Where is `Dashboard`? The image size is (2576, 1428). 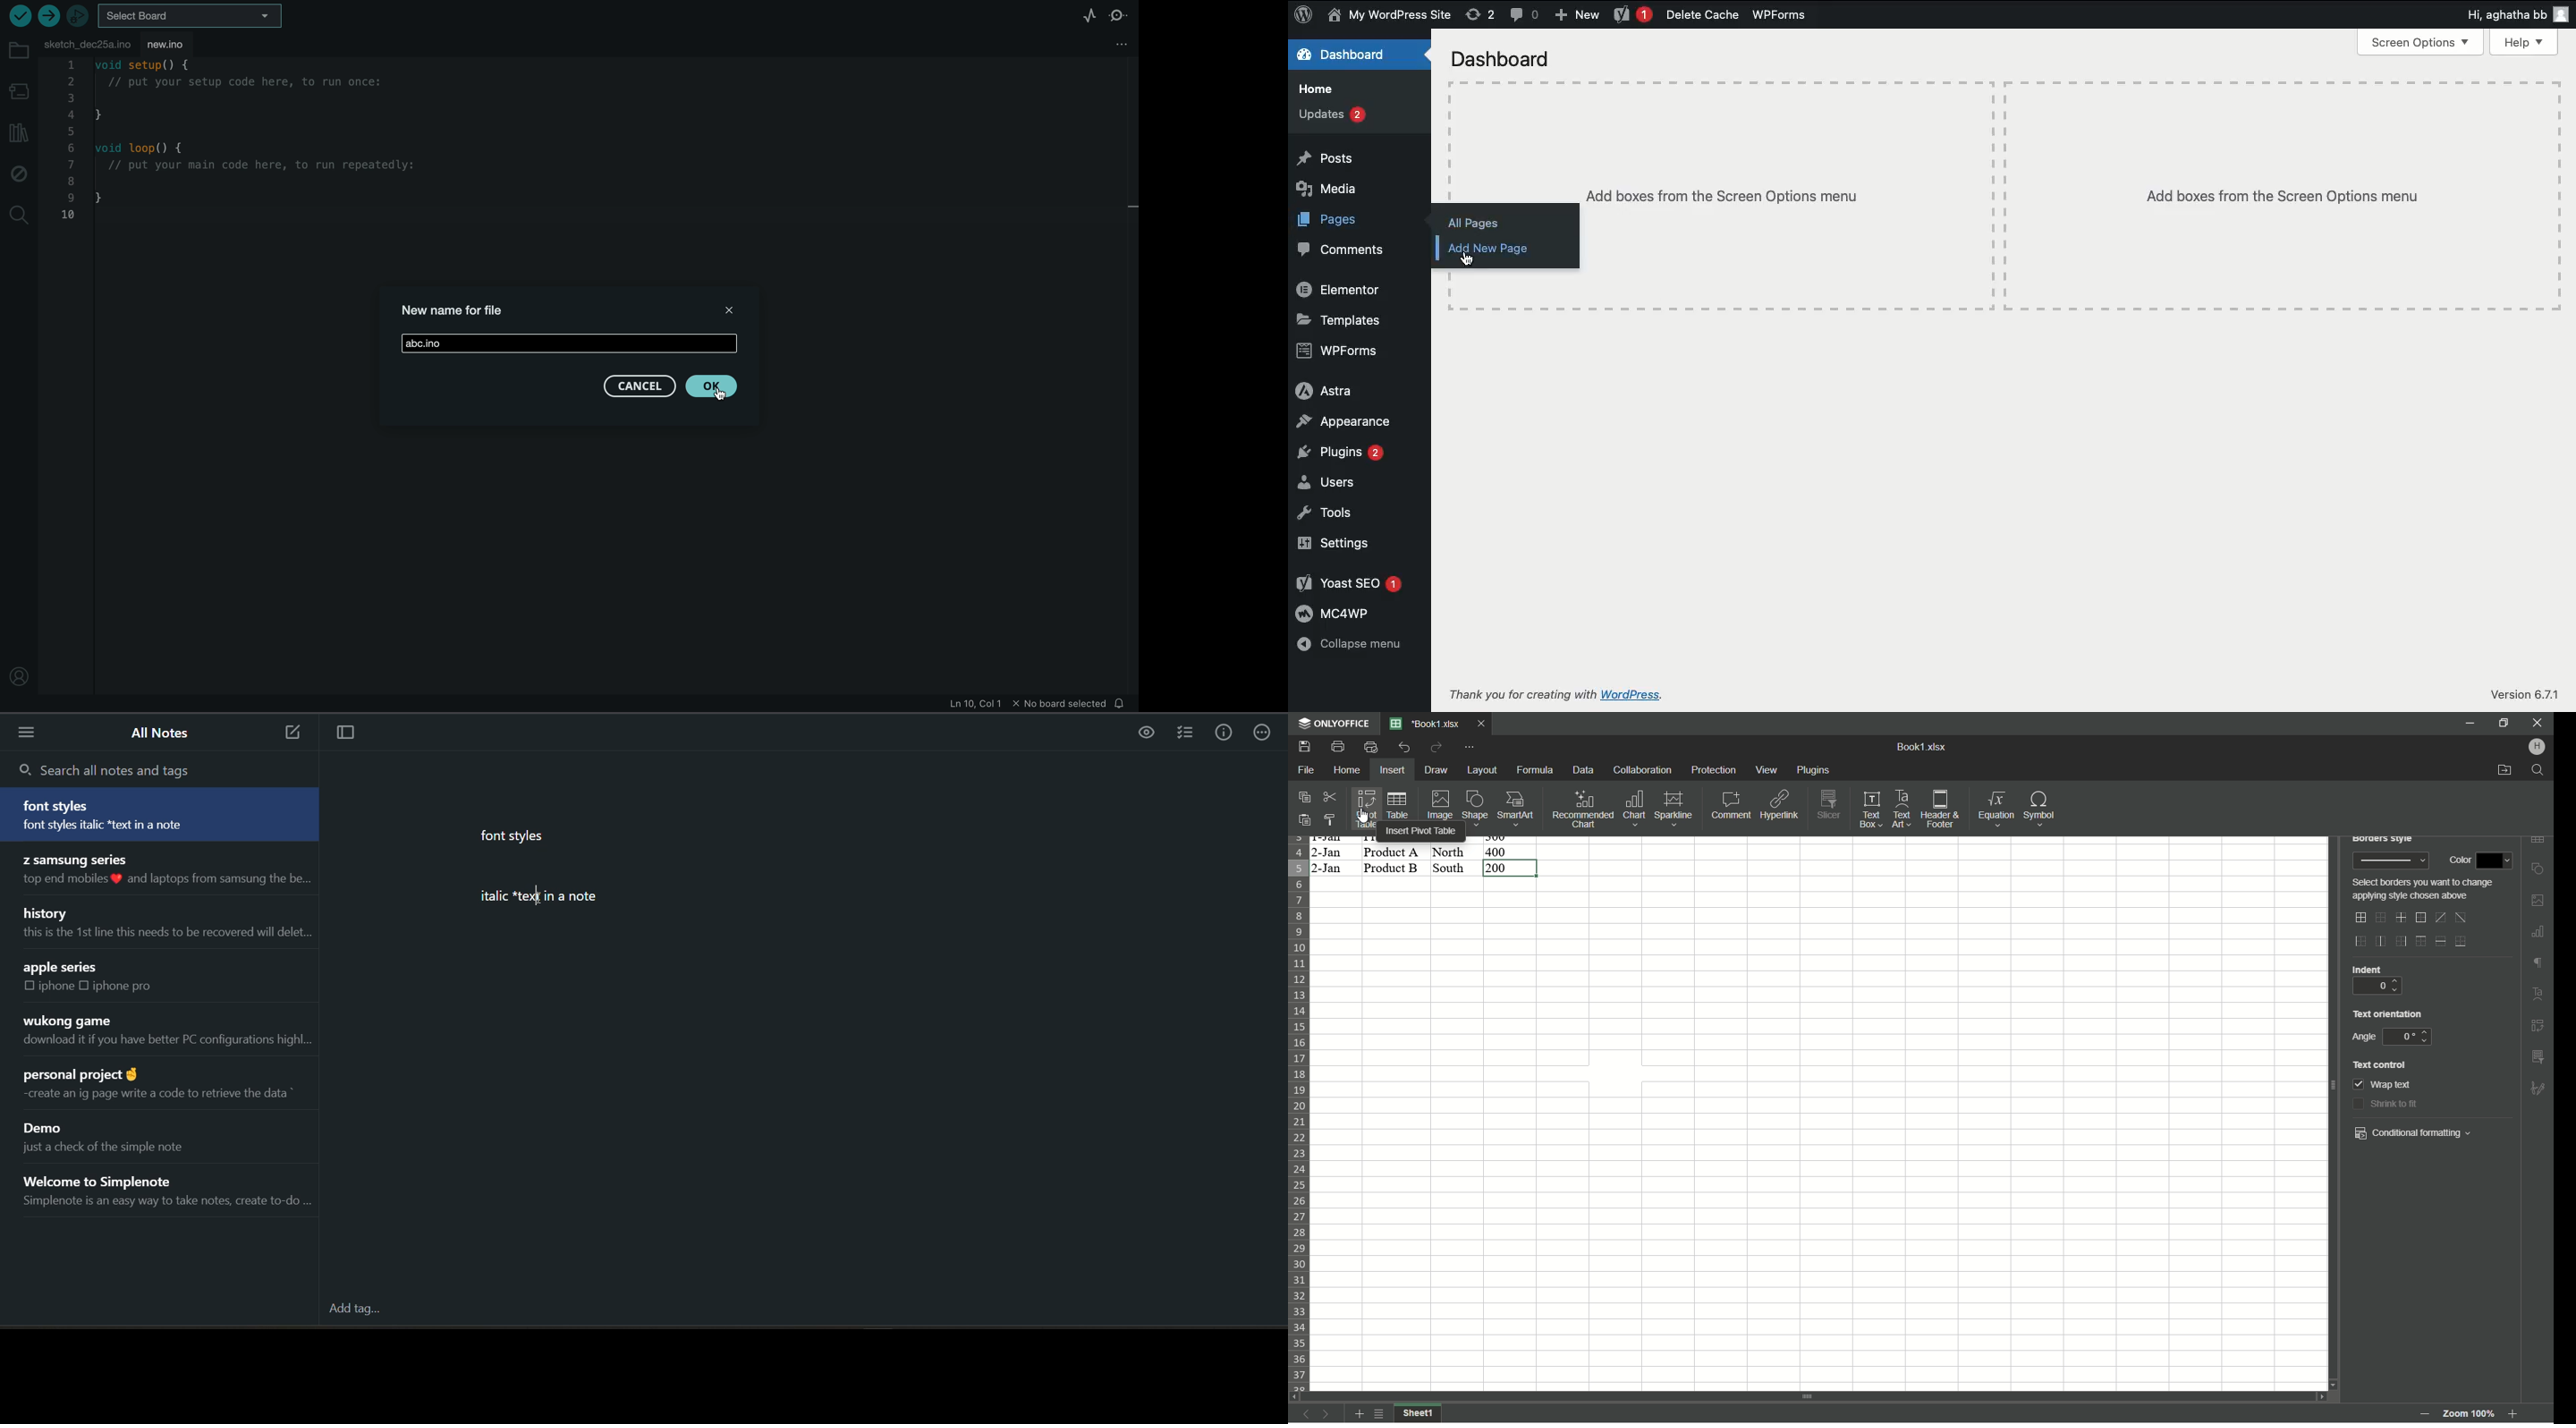 Dashboard is located at coordinates (1347, 55).